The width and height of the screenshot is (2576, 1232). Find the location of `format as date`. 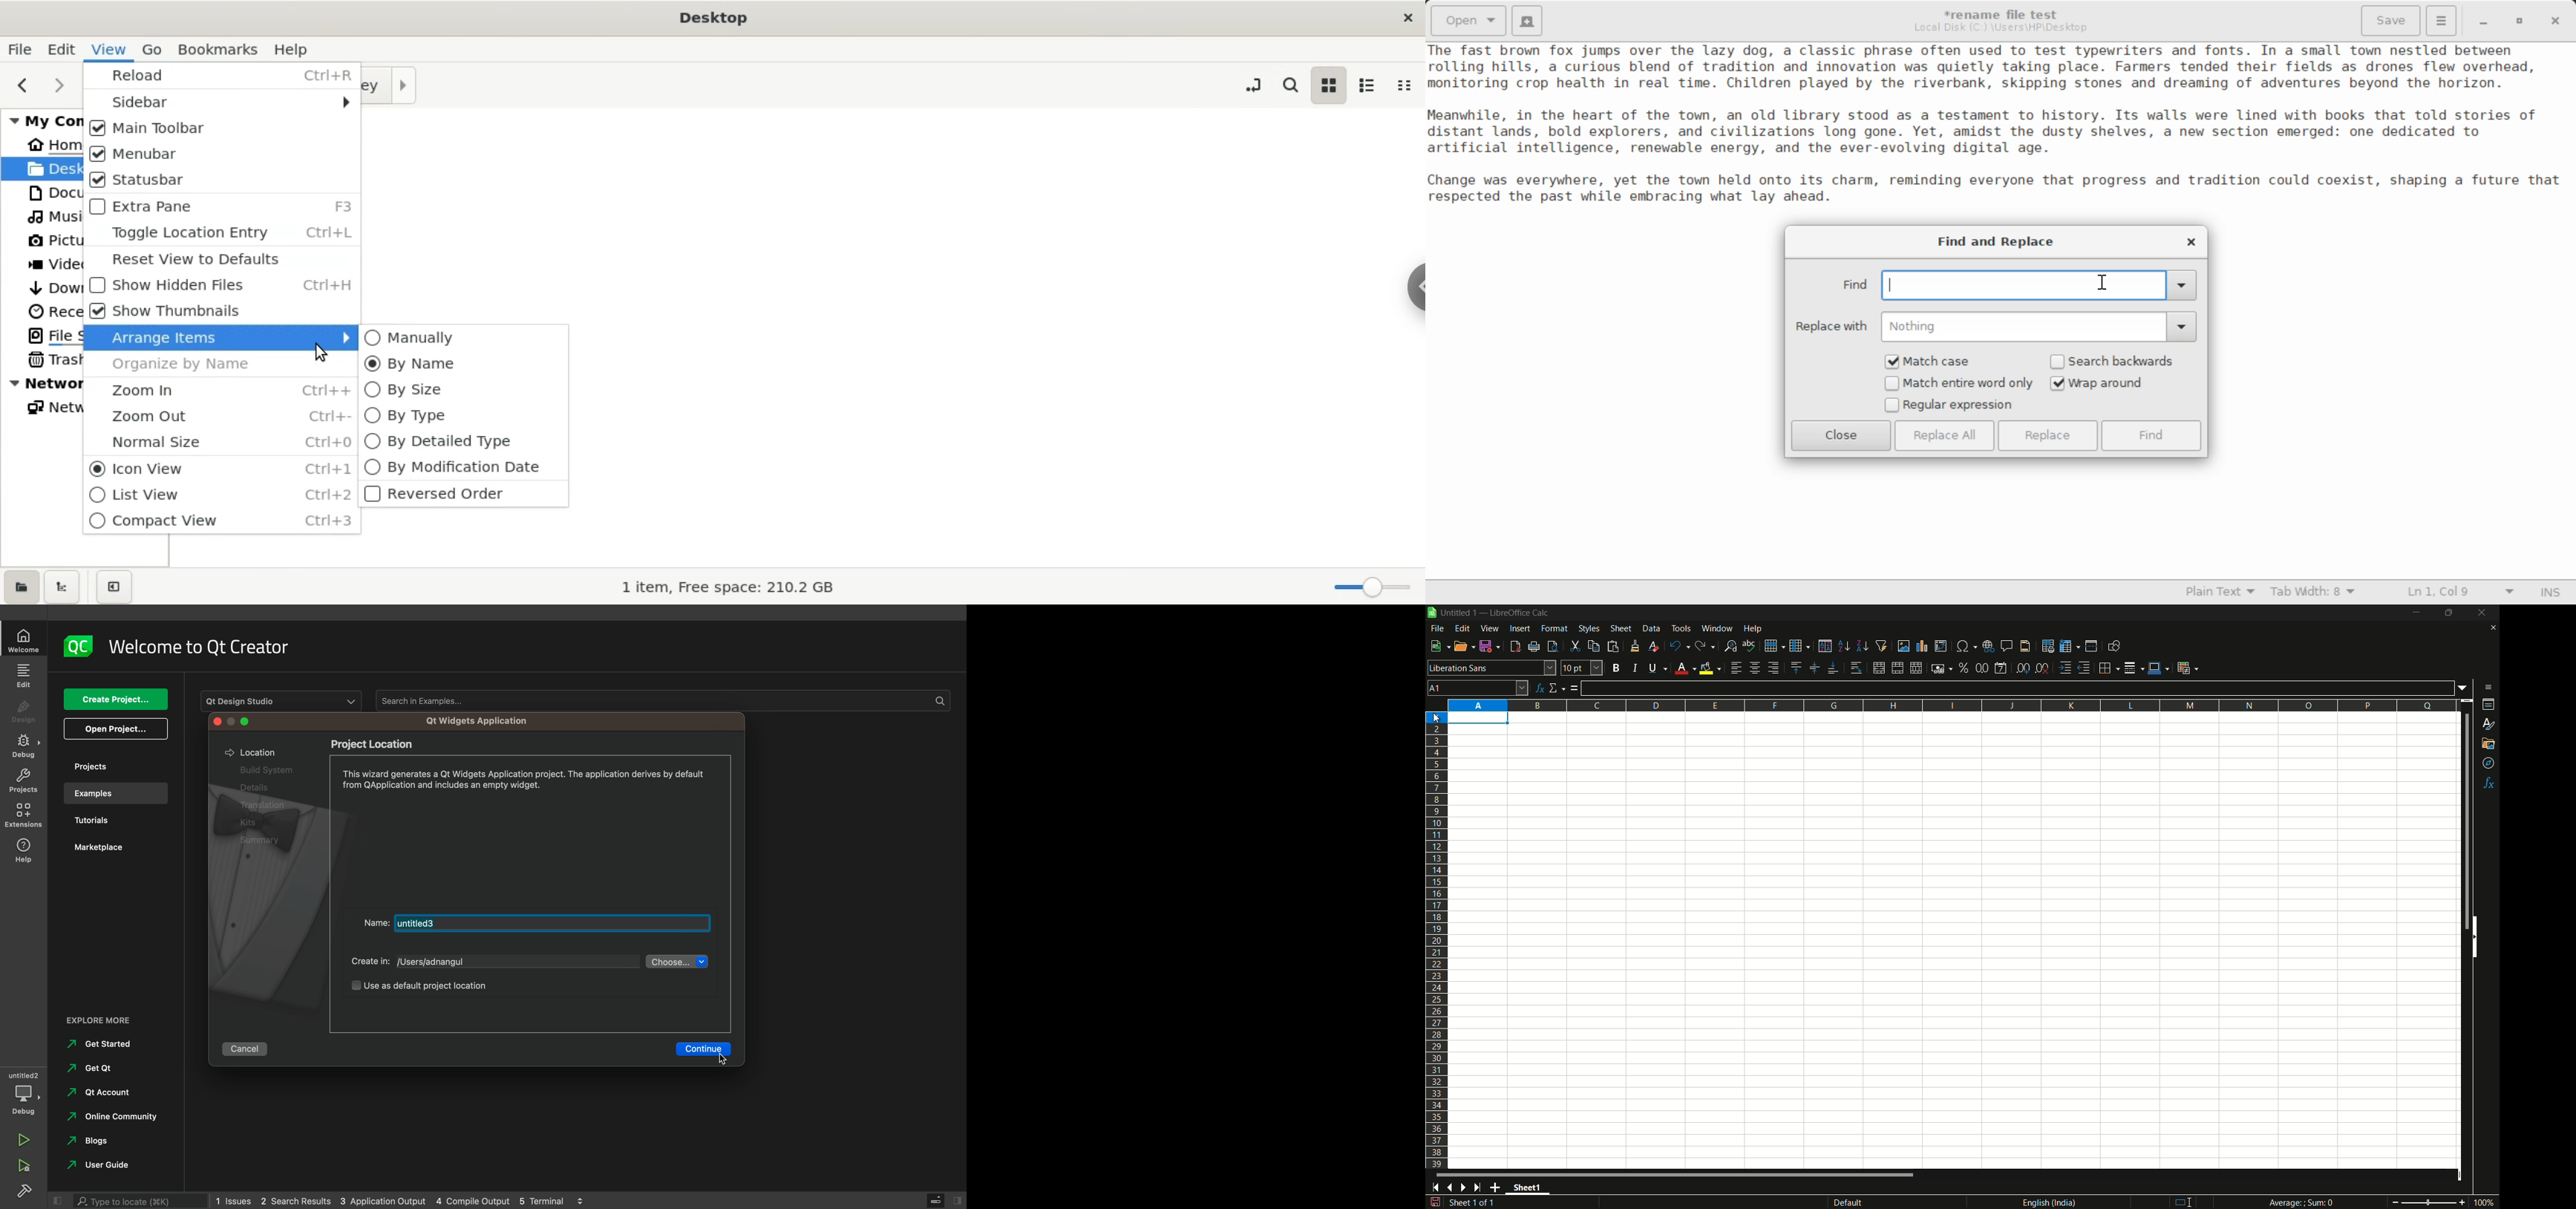

format as date is located at coordinates (2001, 668).